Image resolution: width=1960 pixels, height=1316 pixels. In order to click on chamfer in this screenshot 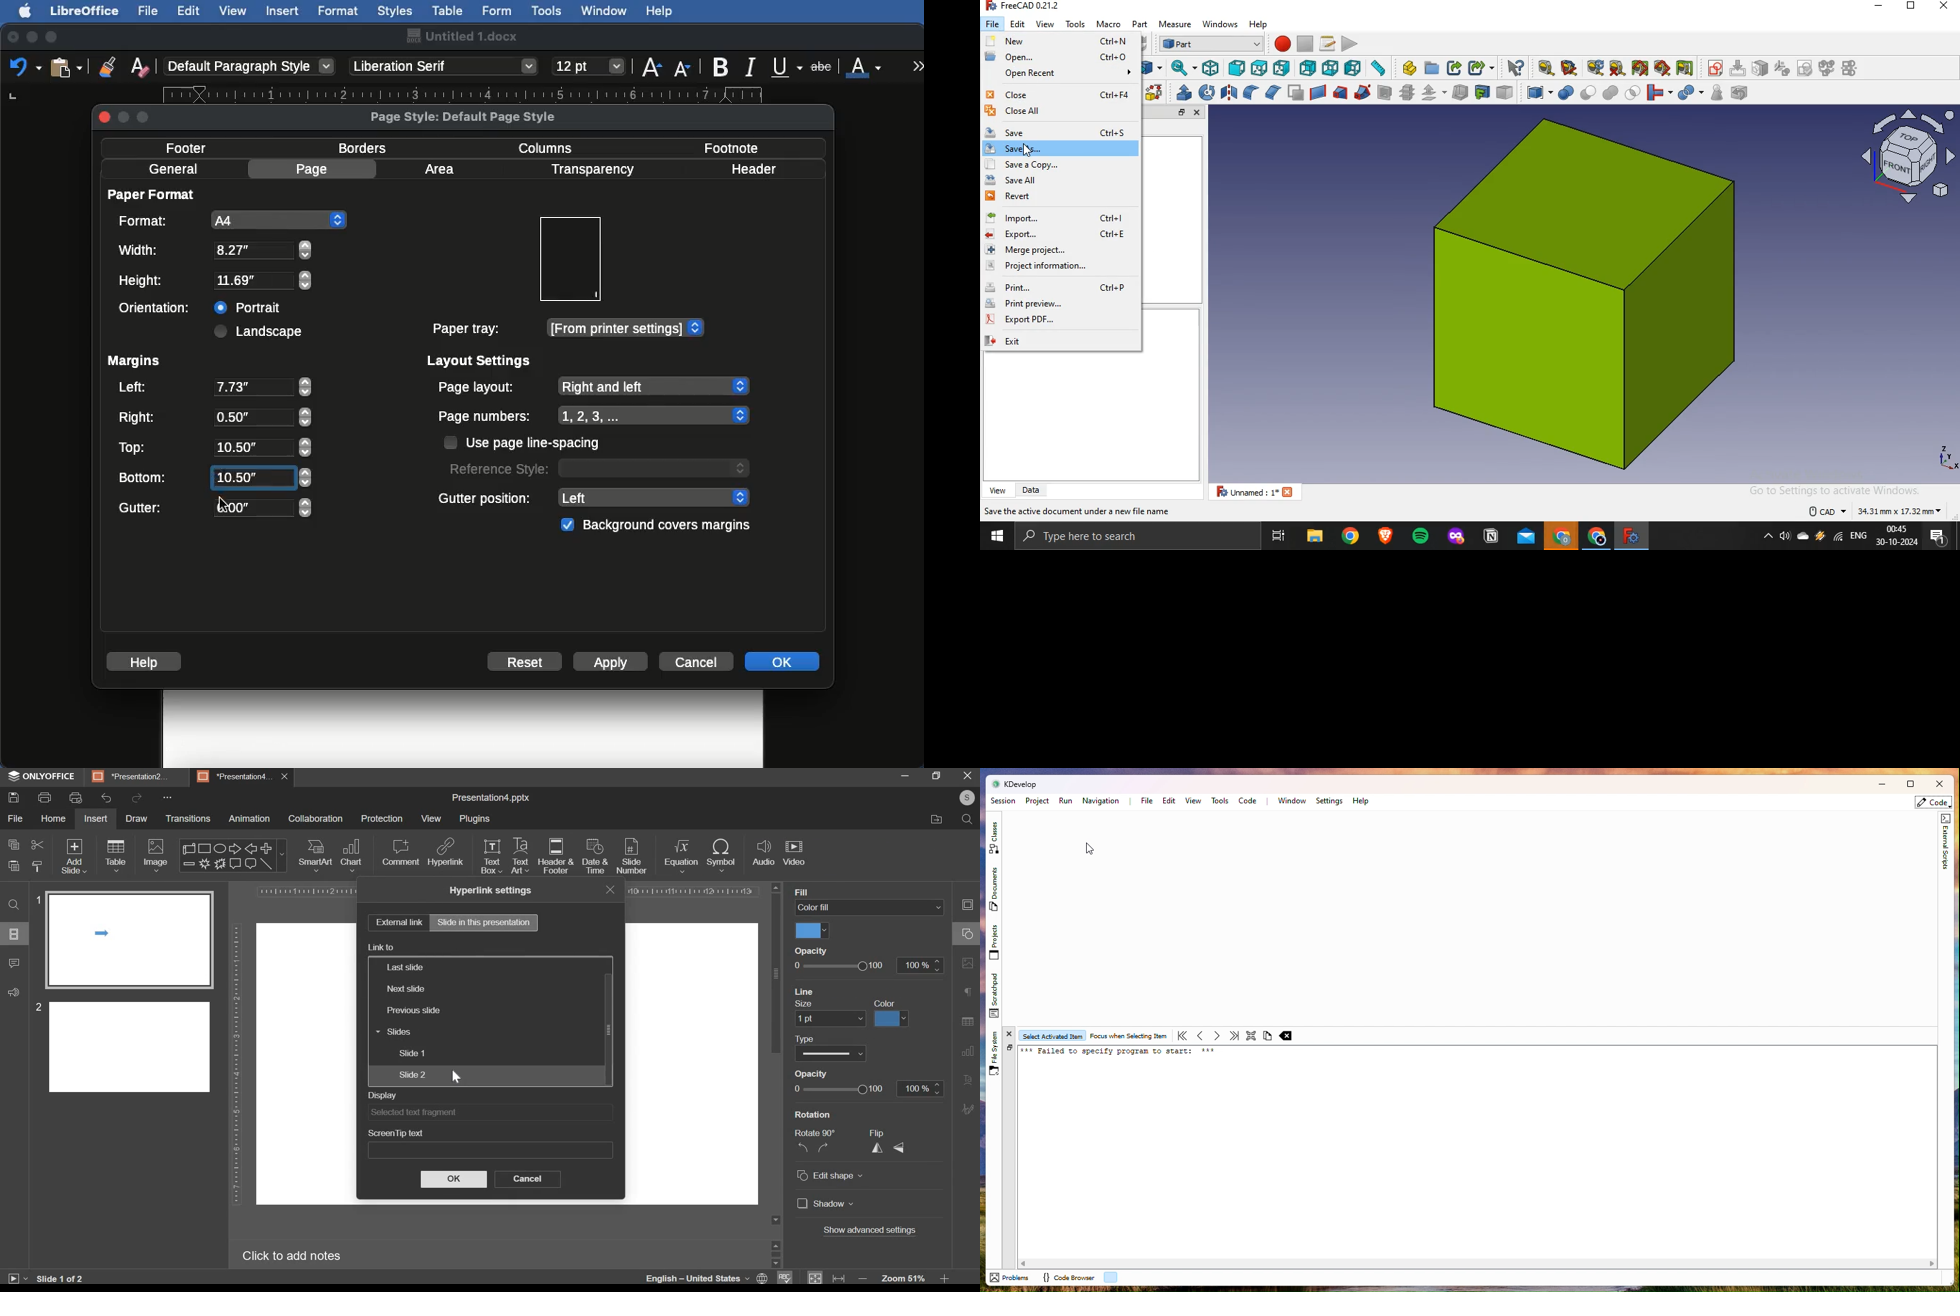, I will do `click(1271, 93)`.